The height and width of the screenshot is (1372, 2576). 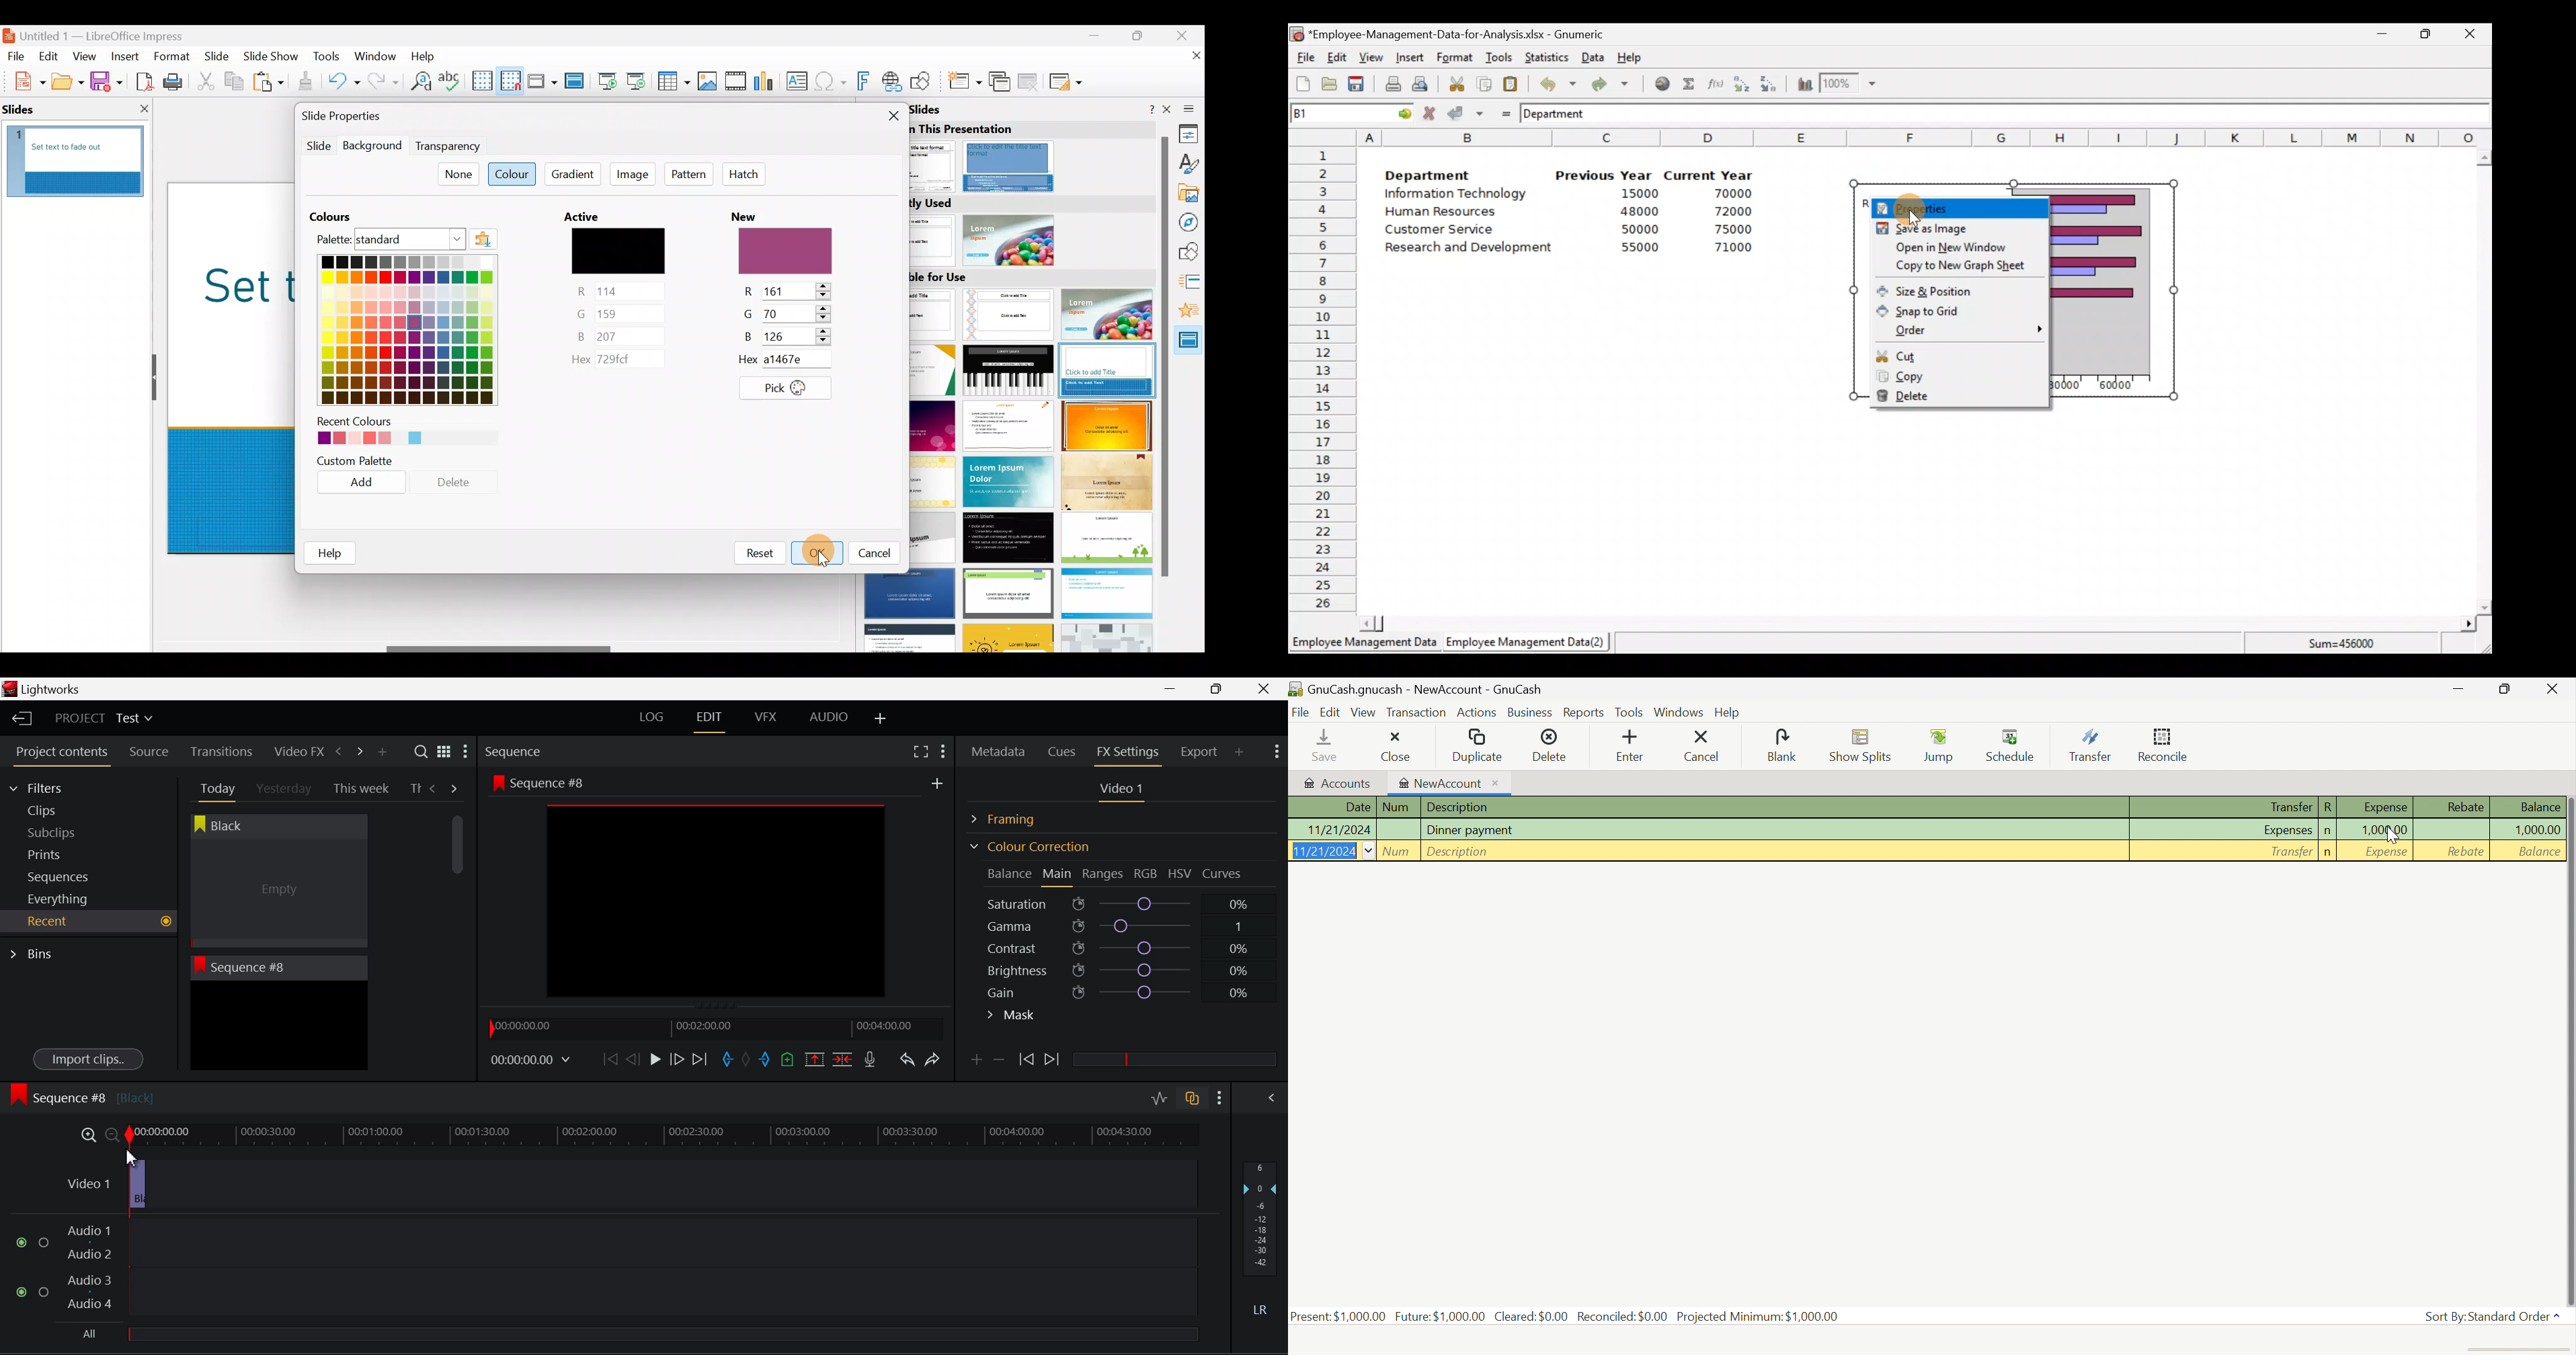 I want to click on Subclips, so click(x=64, y=832).